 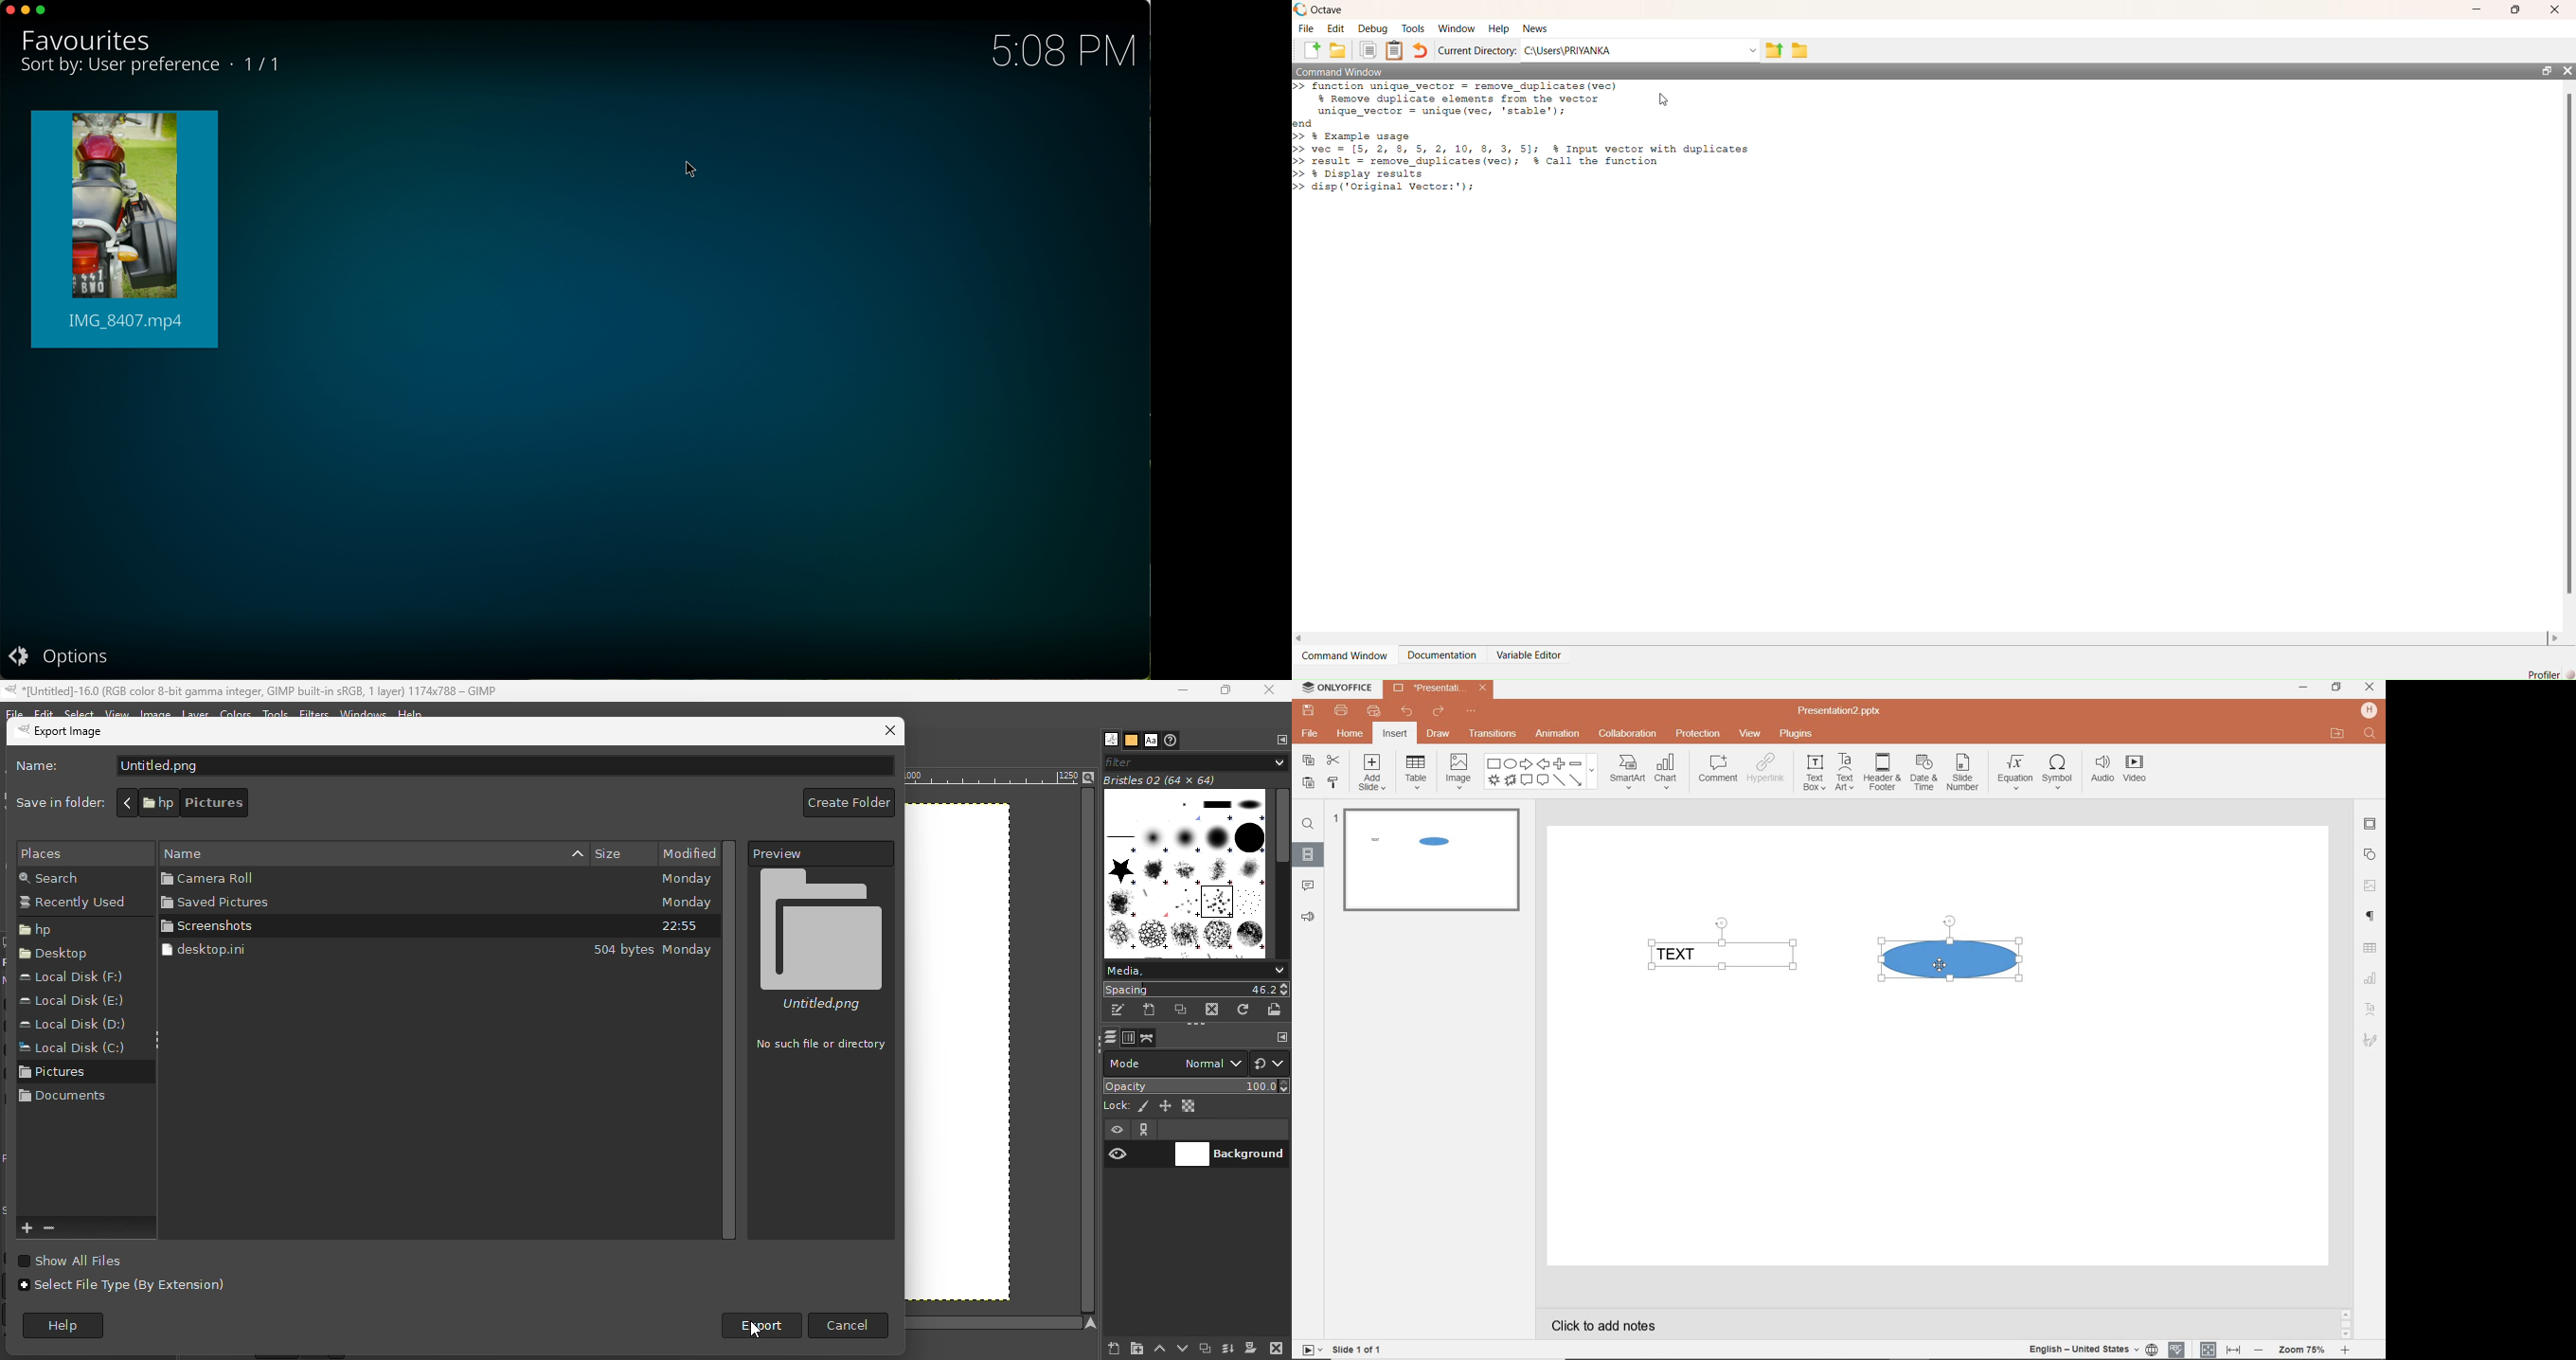 What do you see at coordinates (1748, 734) in the screenshot?
I see `view` at bounding box center [1748, 734].